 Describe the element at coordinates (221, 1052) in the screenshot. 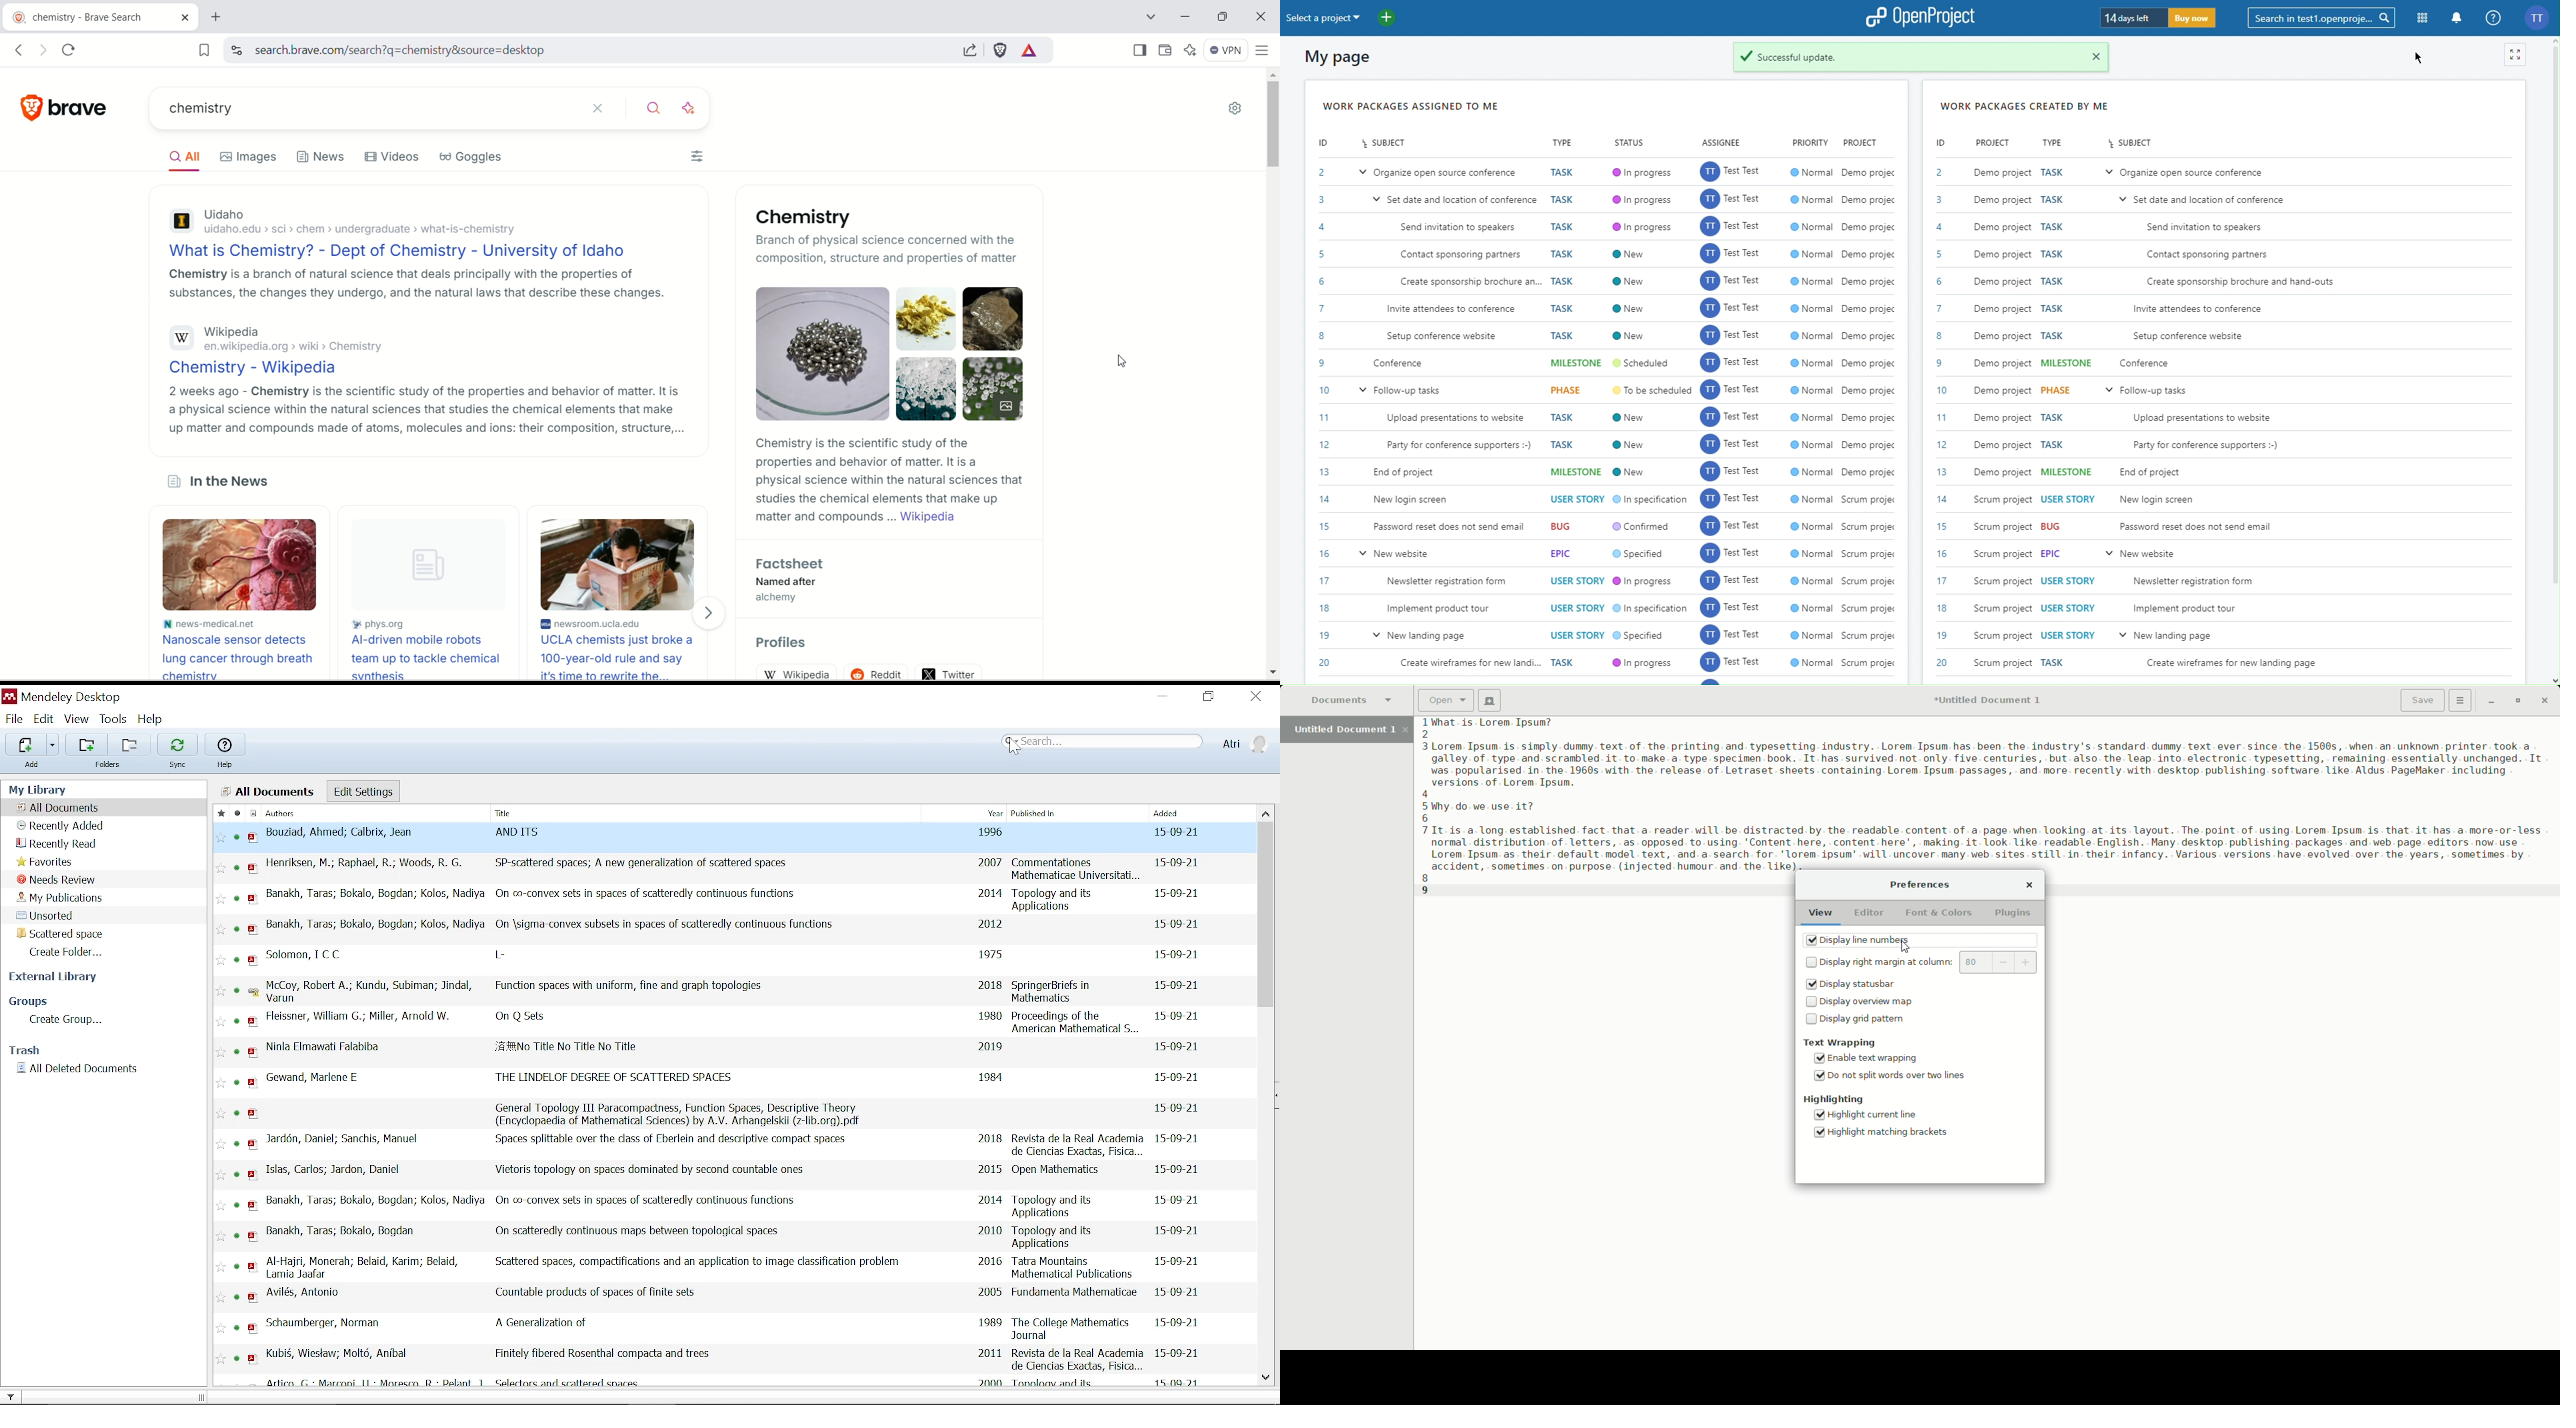

I see `Add to favorite` at that location.